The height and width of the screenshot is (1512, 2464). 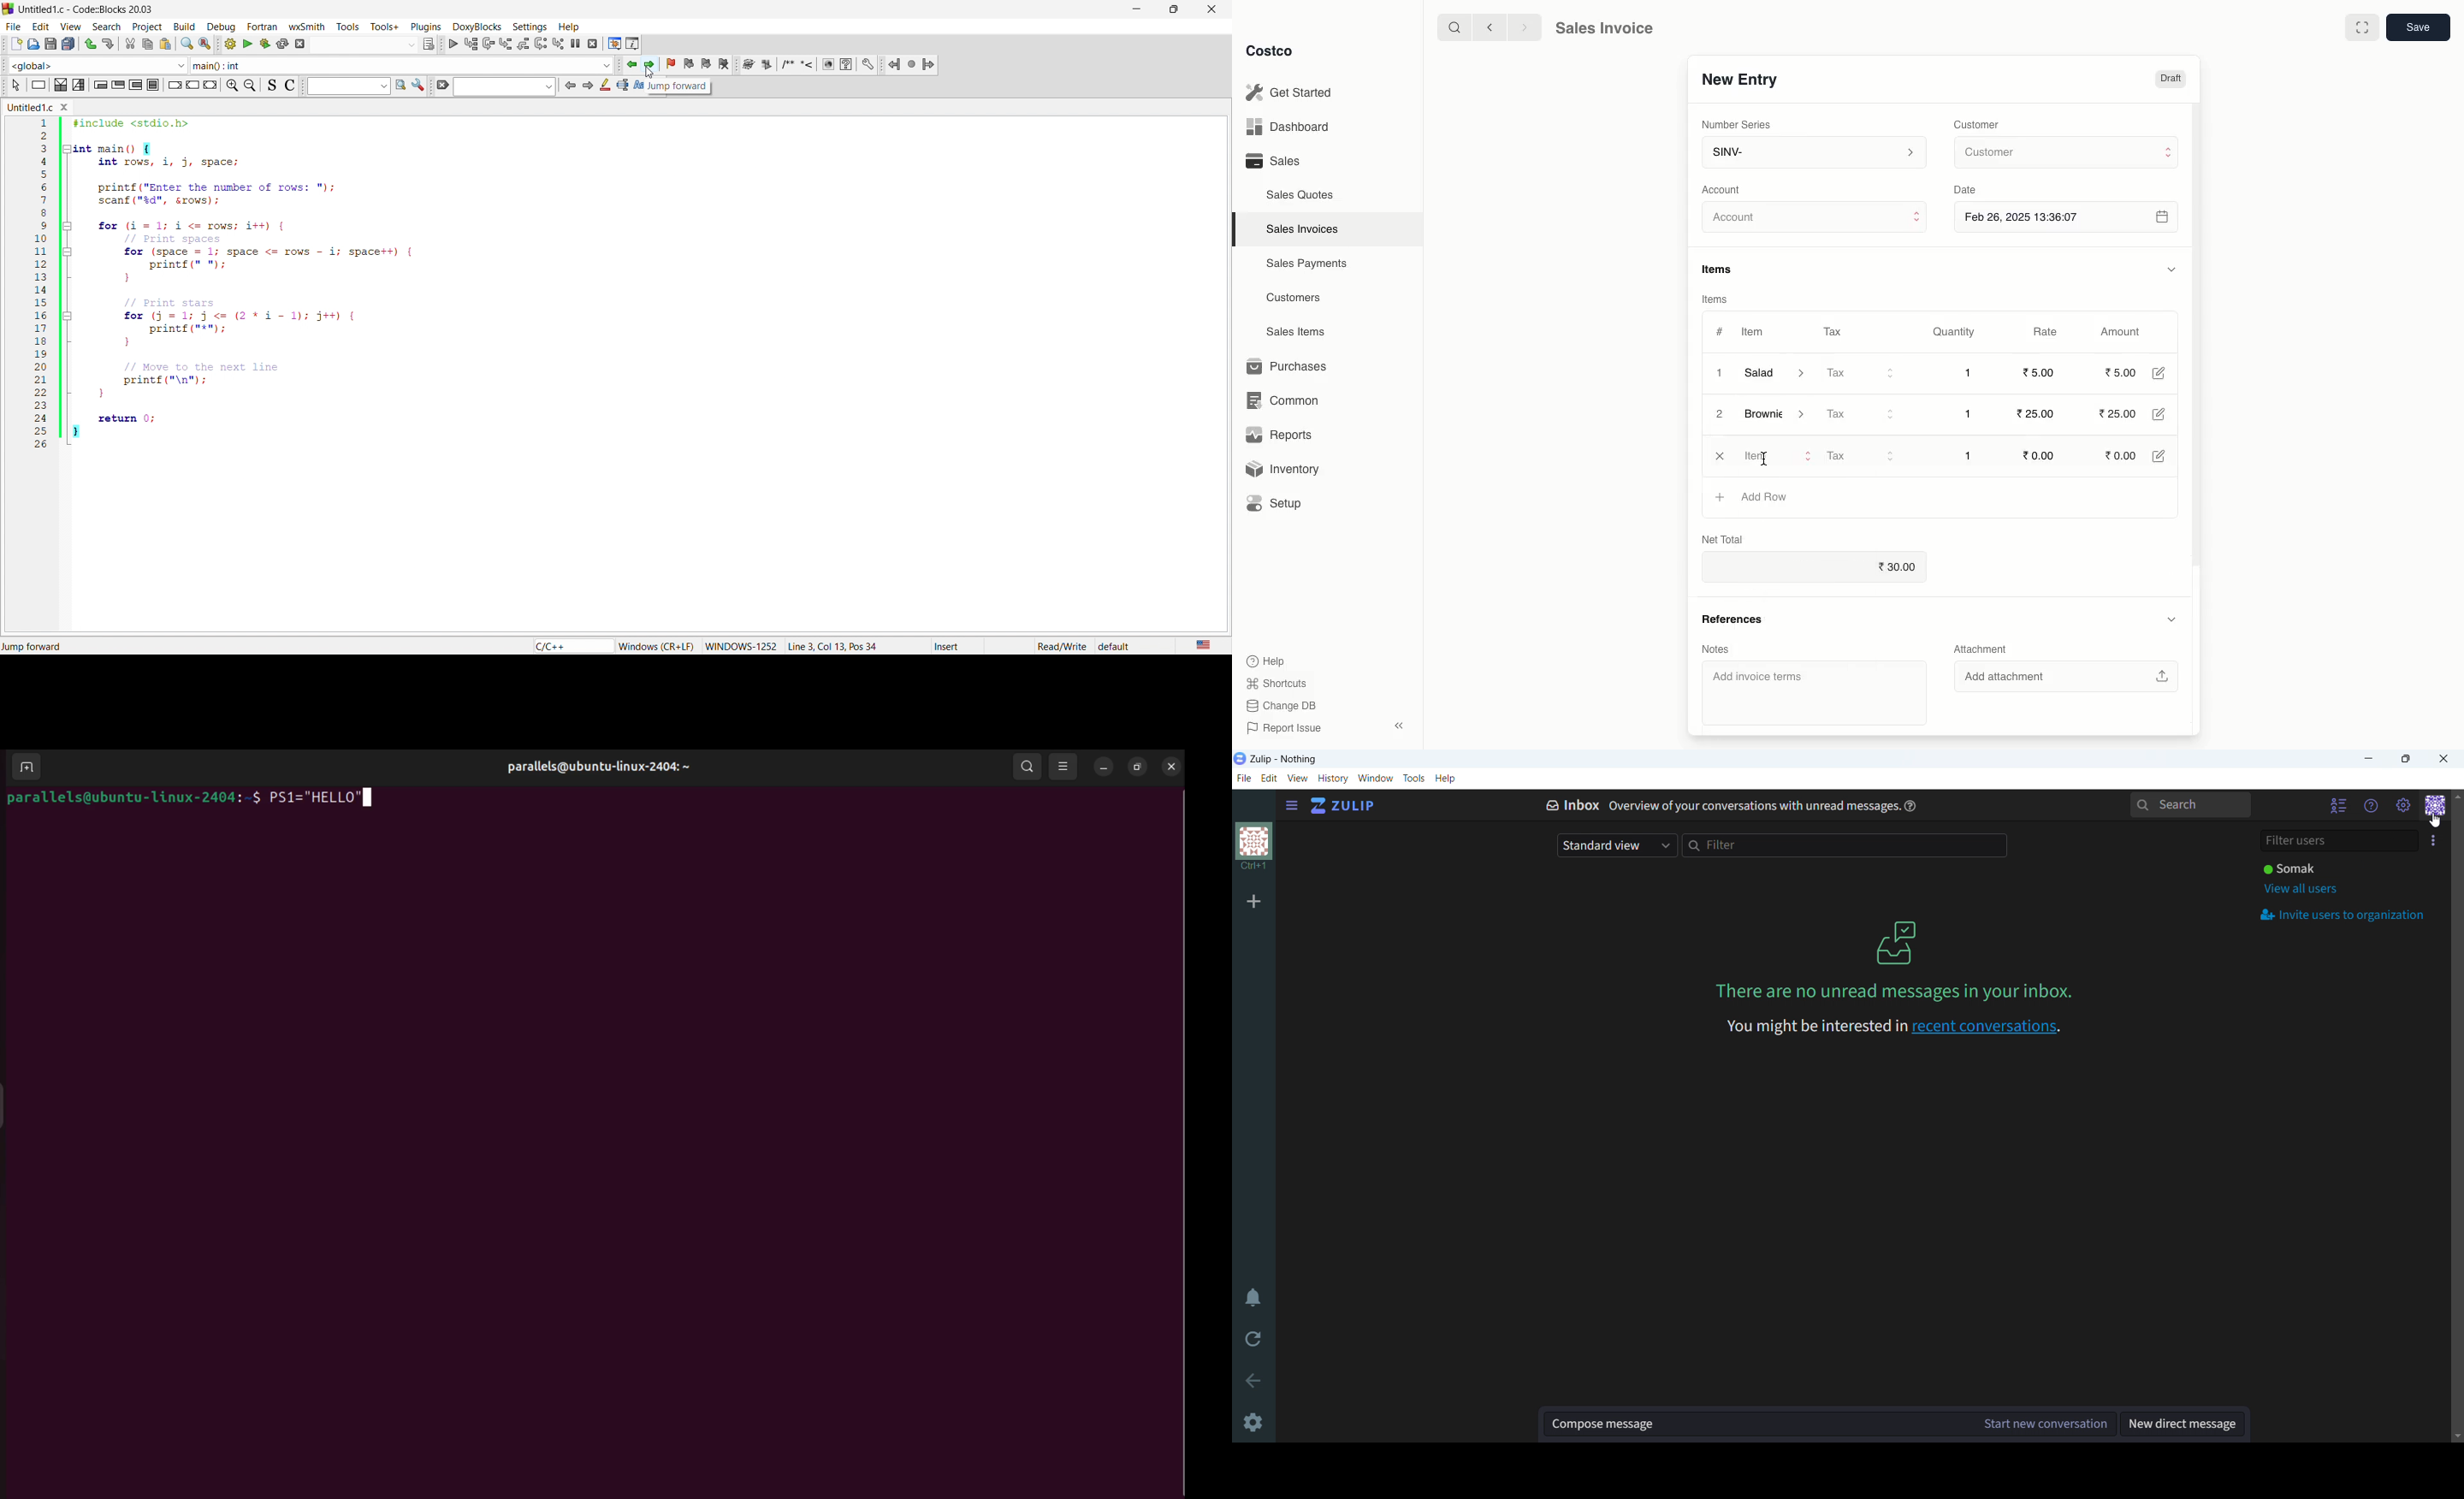 I want to click on Inventory, so click(x=1286, y=467).